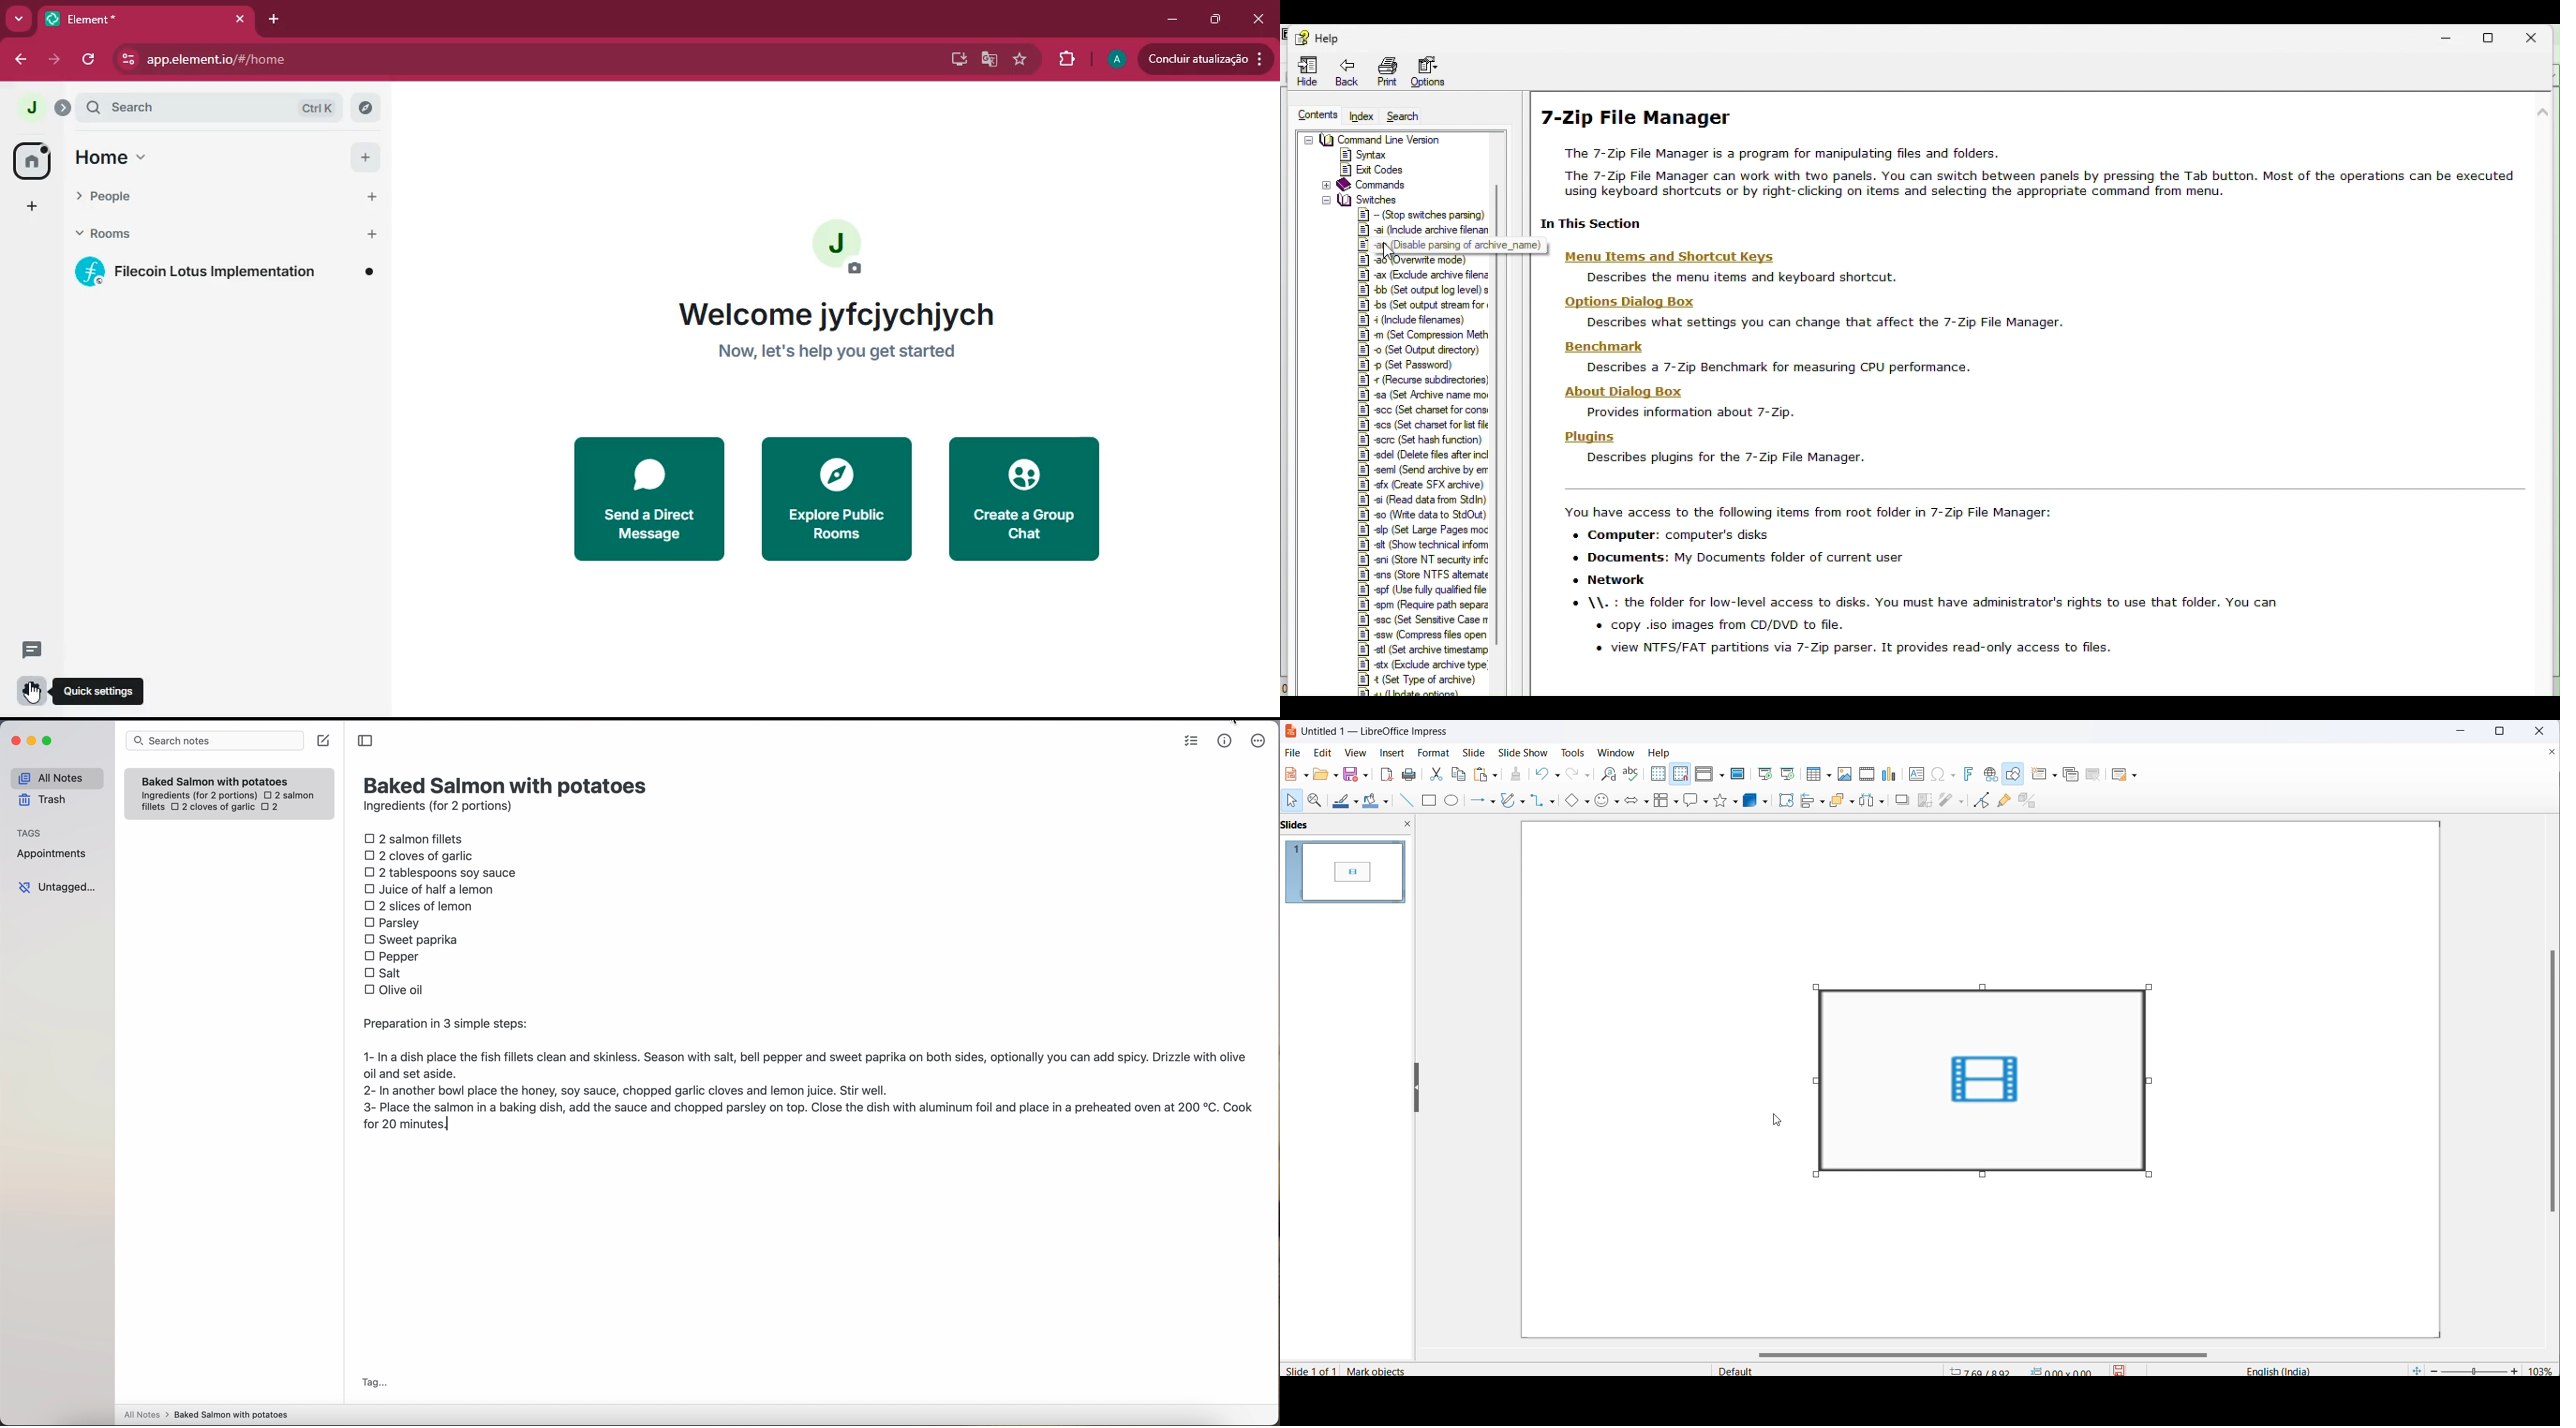  I want to click on §] sa (Set Archive name mor, so click(1423, 396).